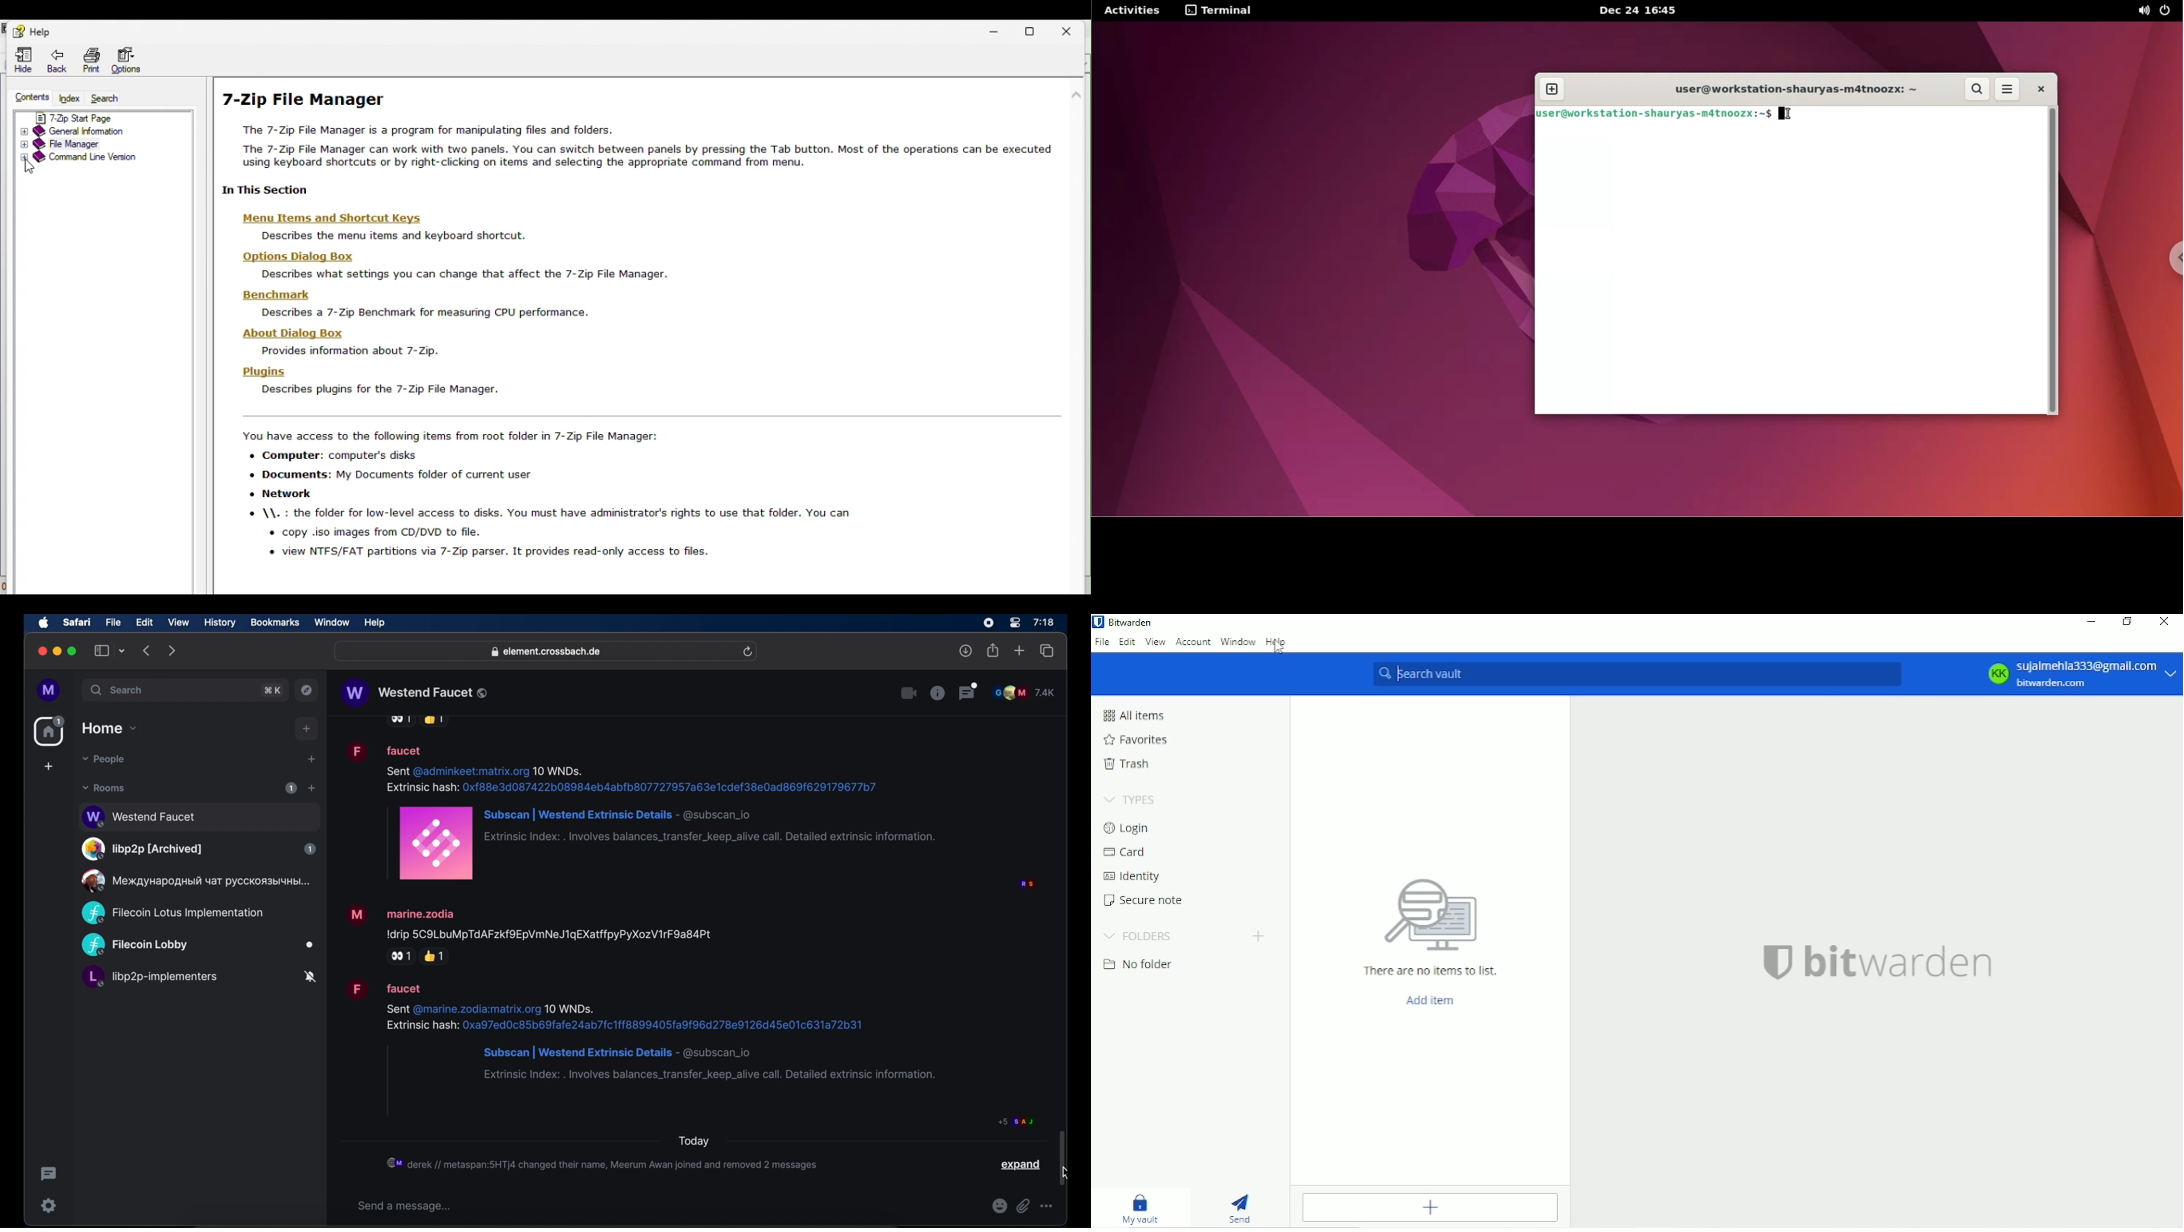 This screenshot has width=2184, height=1232. Describe the element at coordinates (89, 117) in the screenshot. I see `7 zip start page` at that location.